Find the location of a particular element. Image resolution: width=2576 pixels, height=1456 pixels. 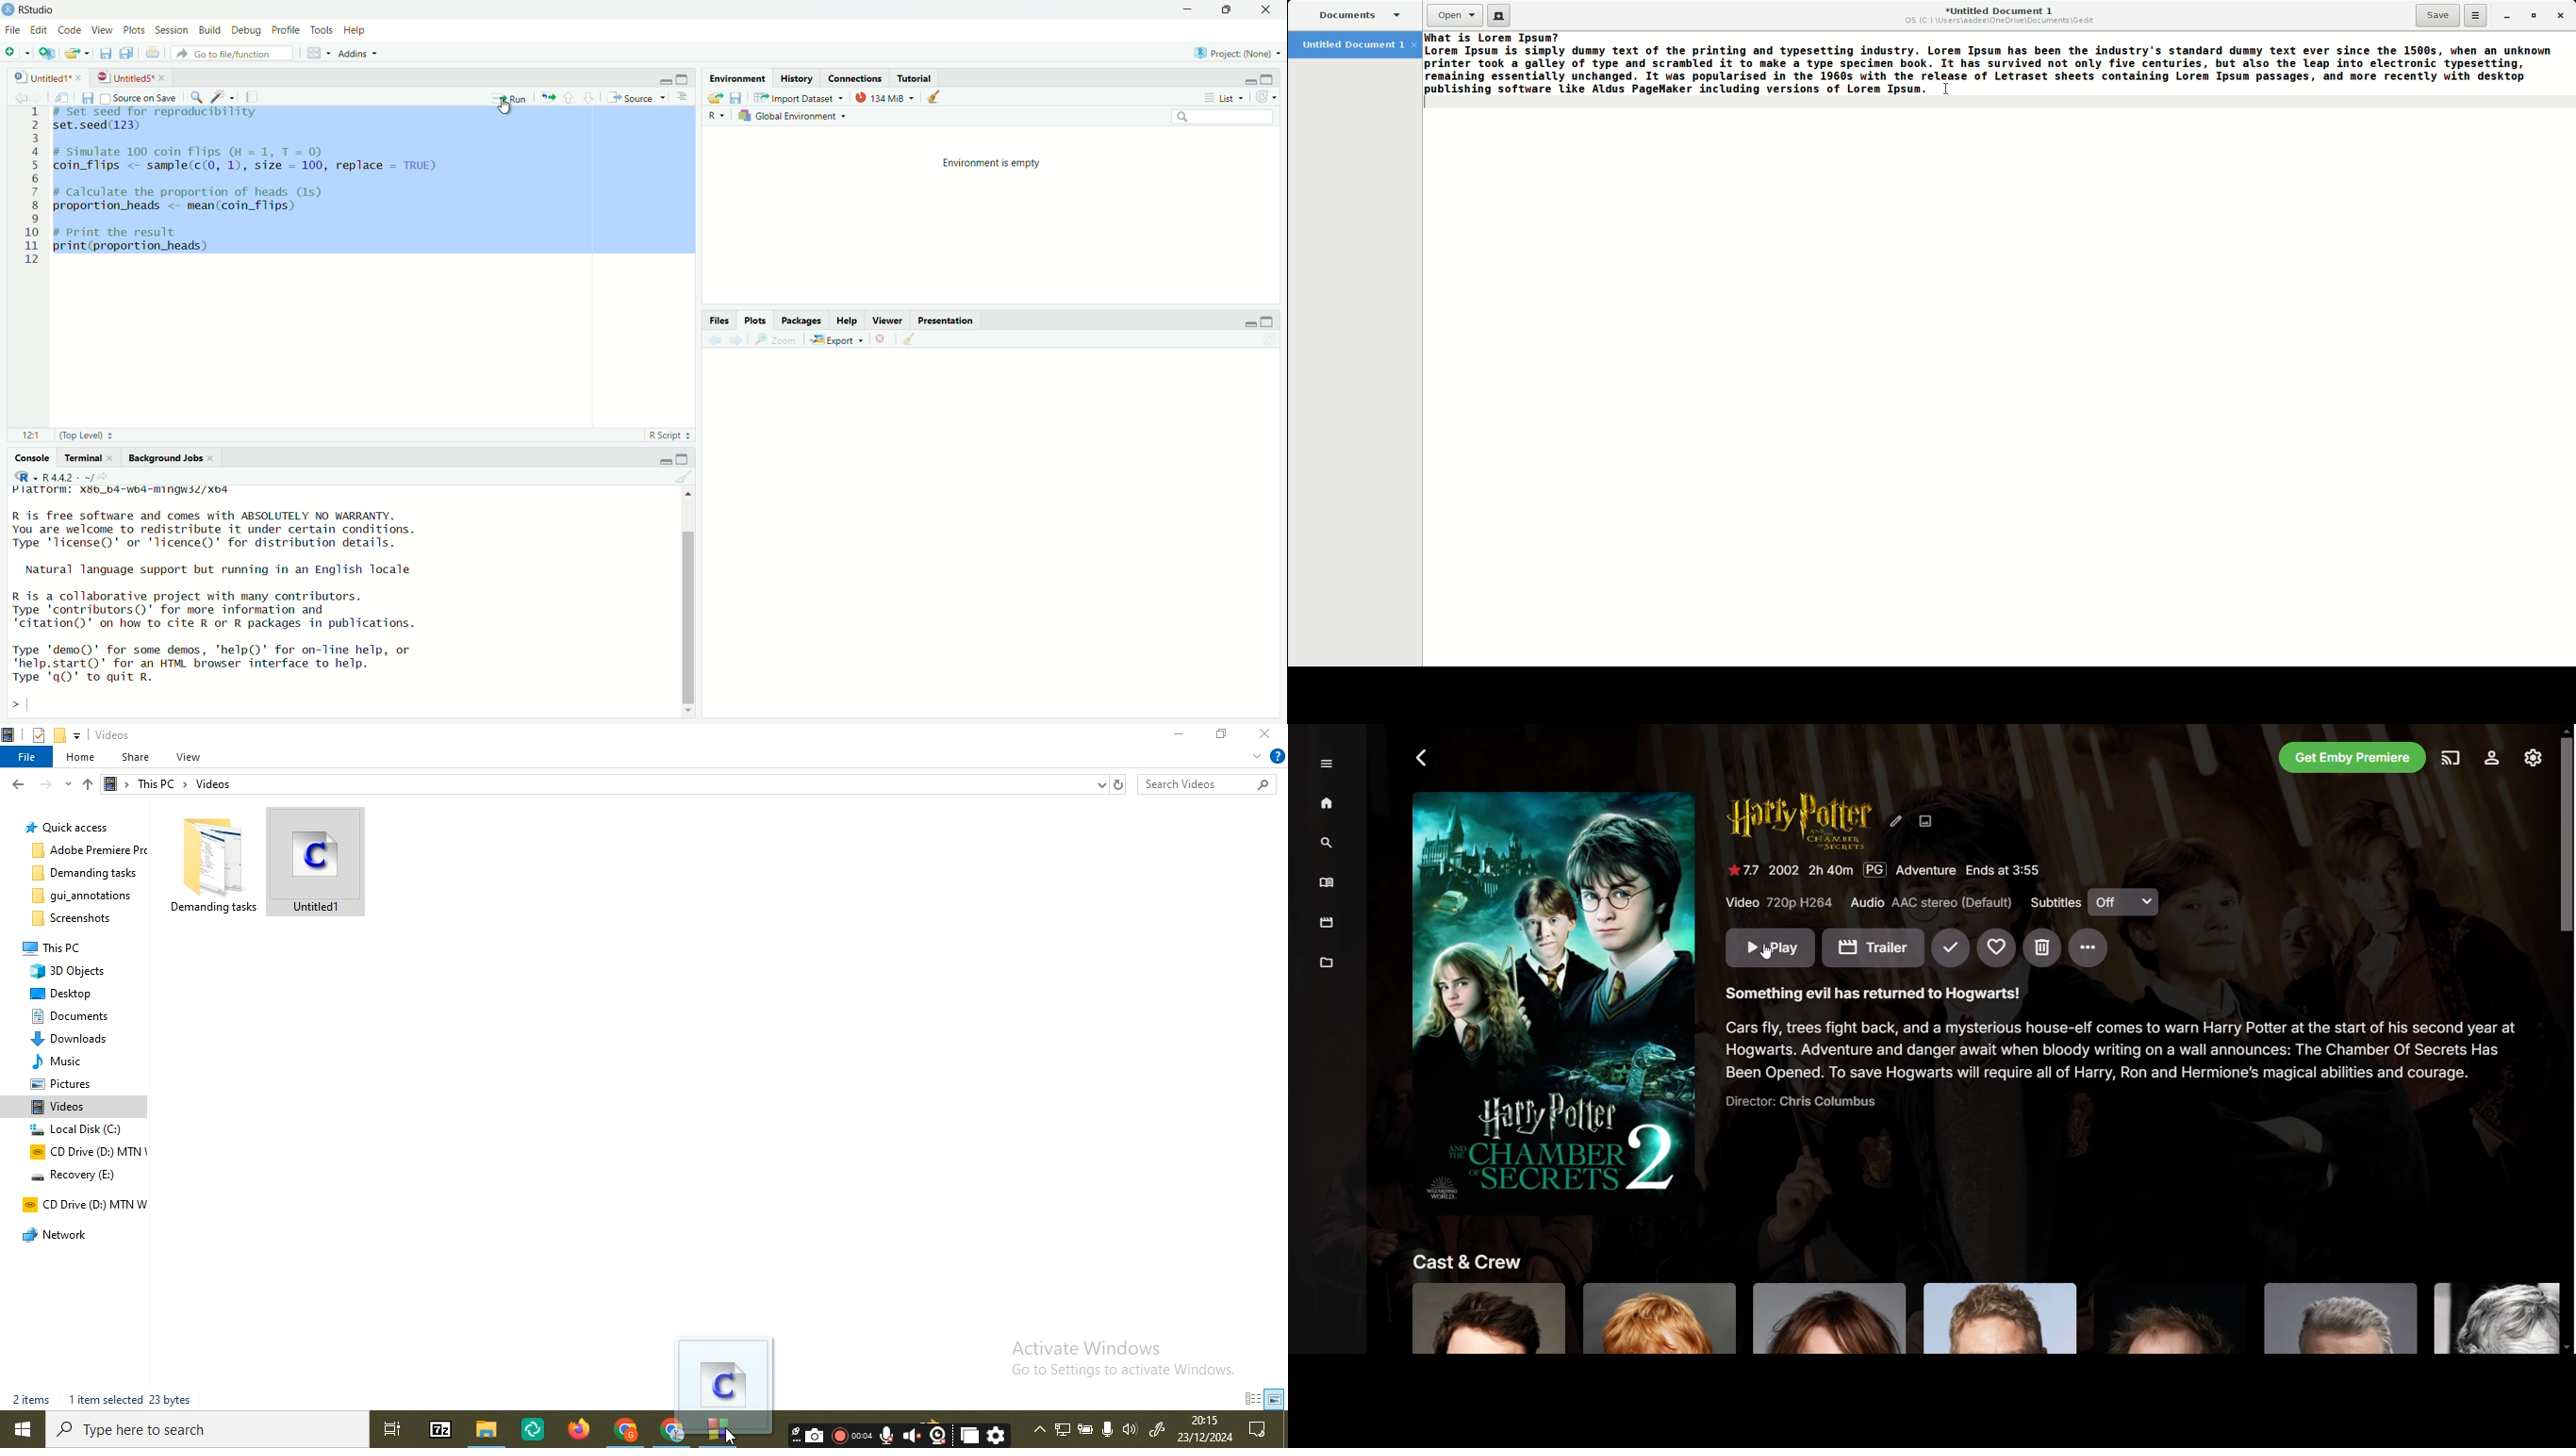

print the current file is located at coordinates (152, 54).